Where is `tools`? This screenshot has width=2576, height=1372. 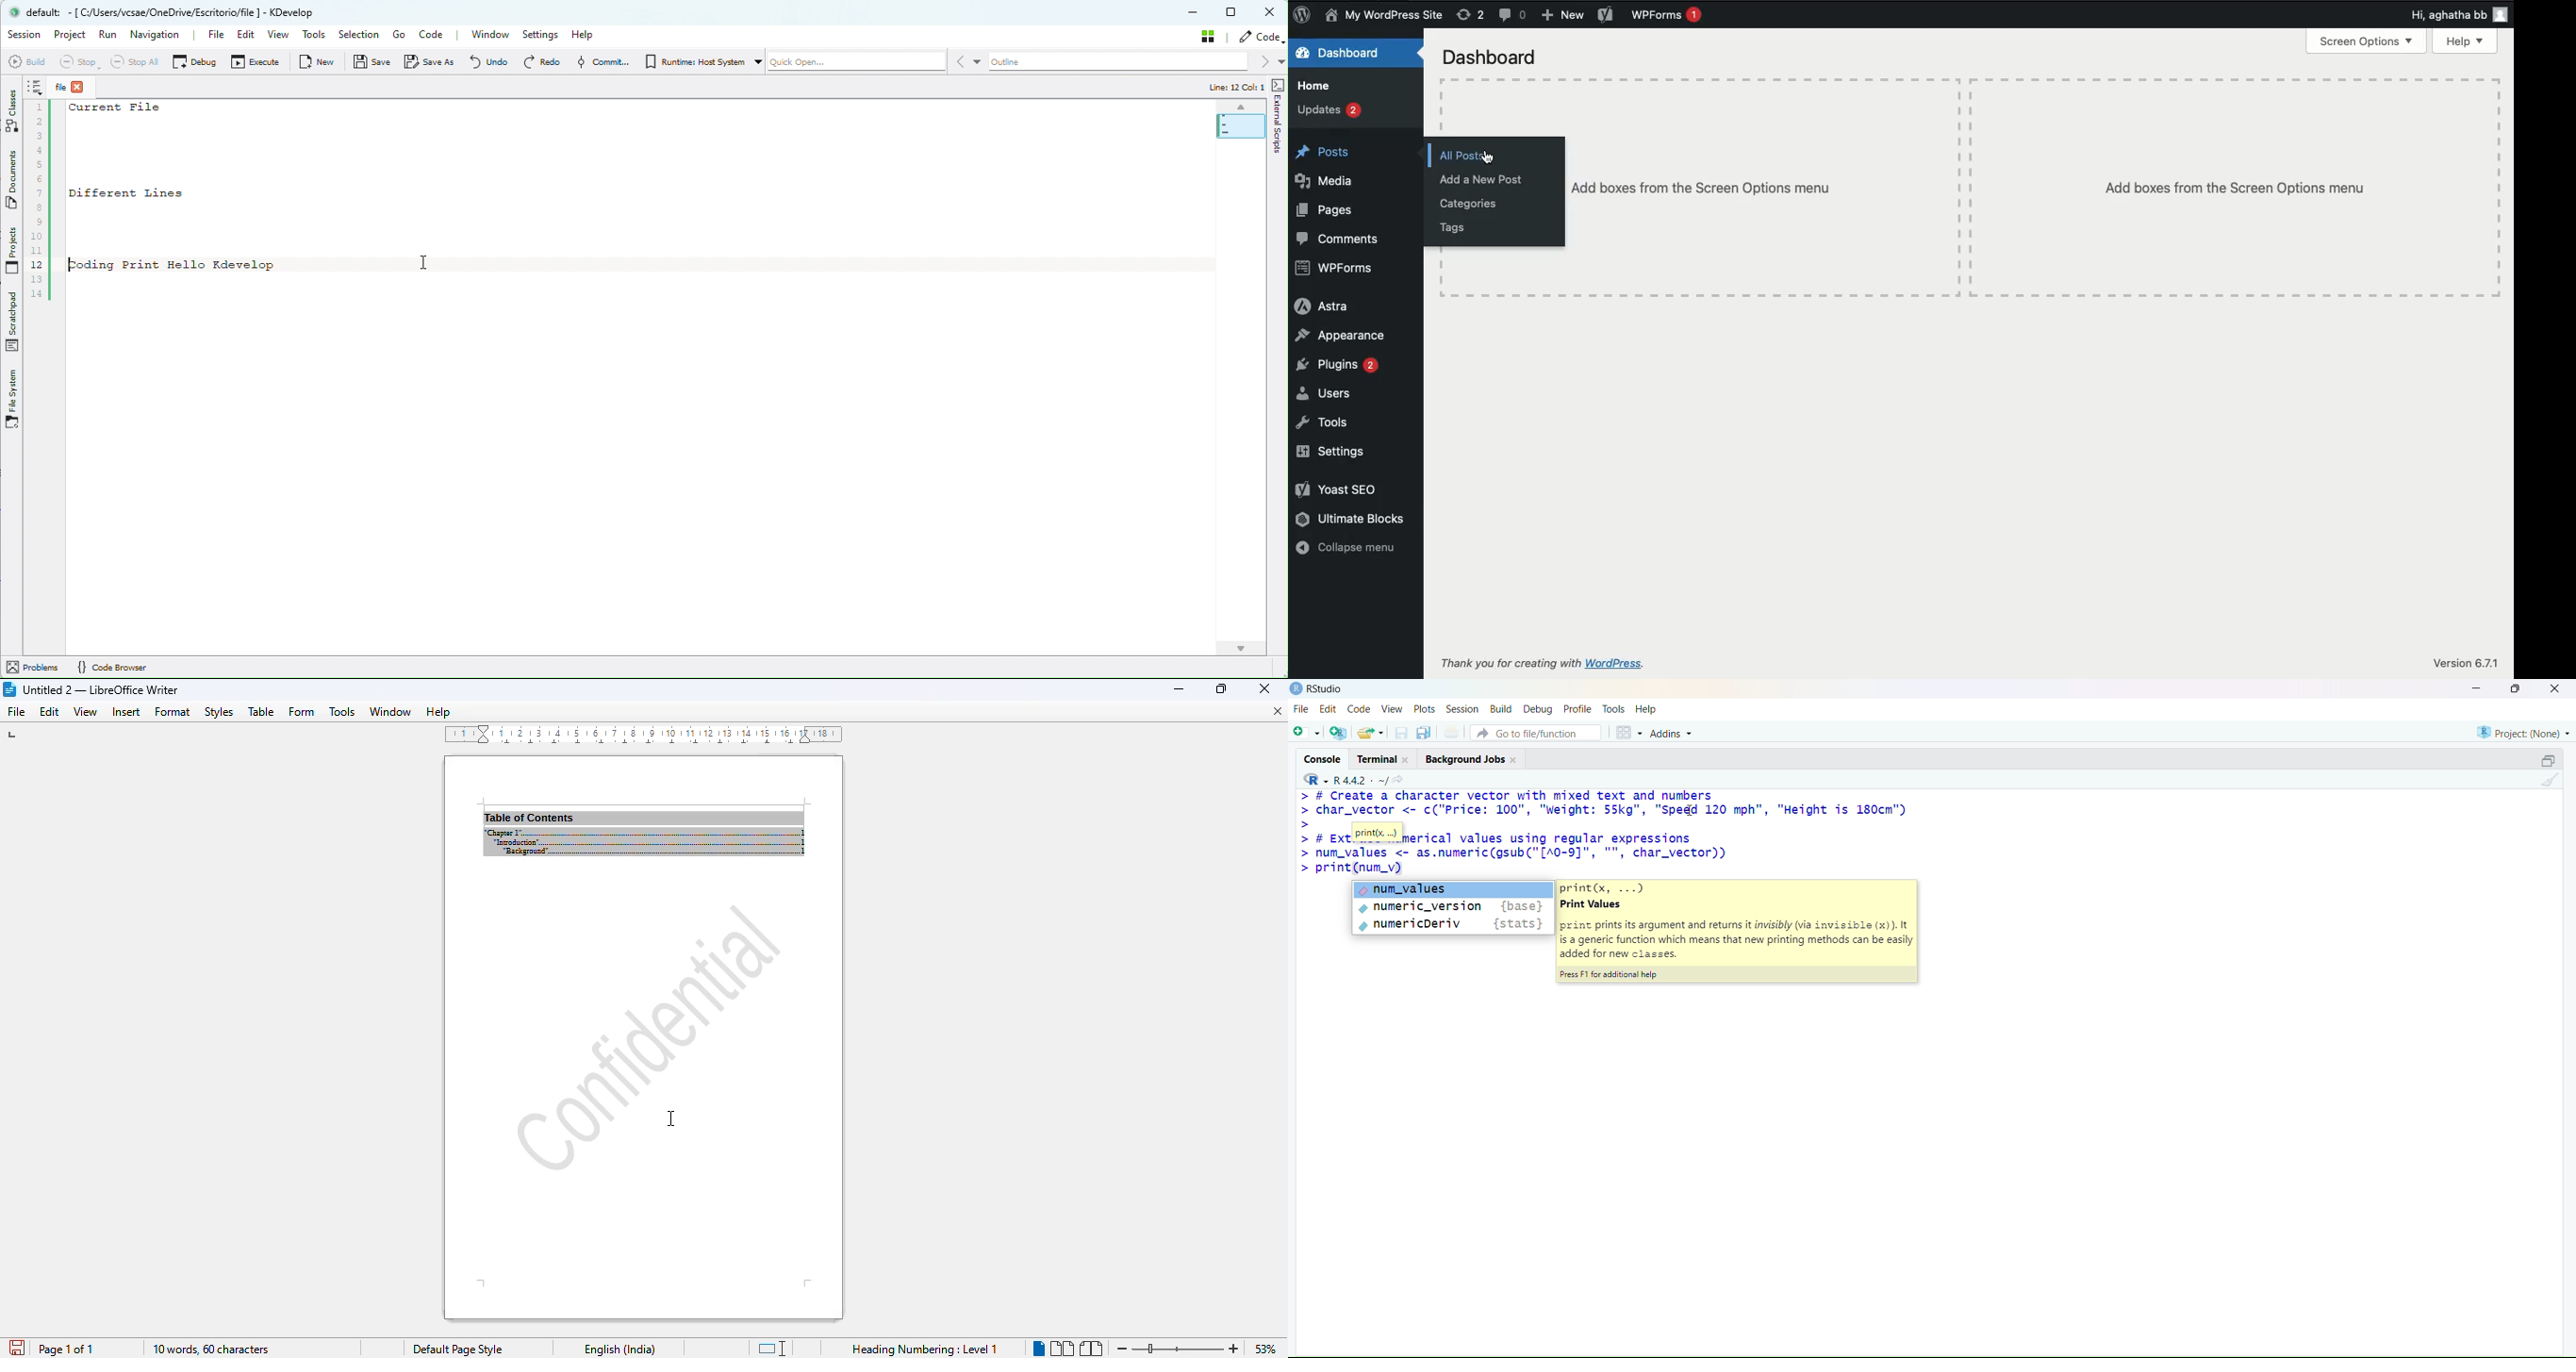 tools is located at coordinates (1614, 709).